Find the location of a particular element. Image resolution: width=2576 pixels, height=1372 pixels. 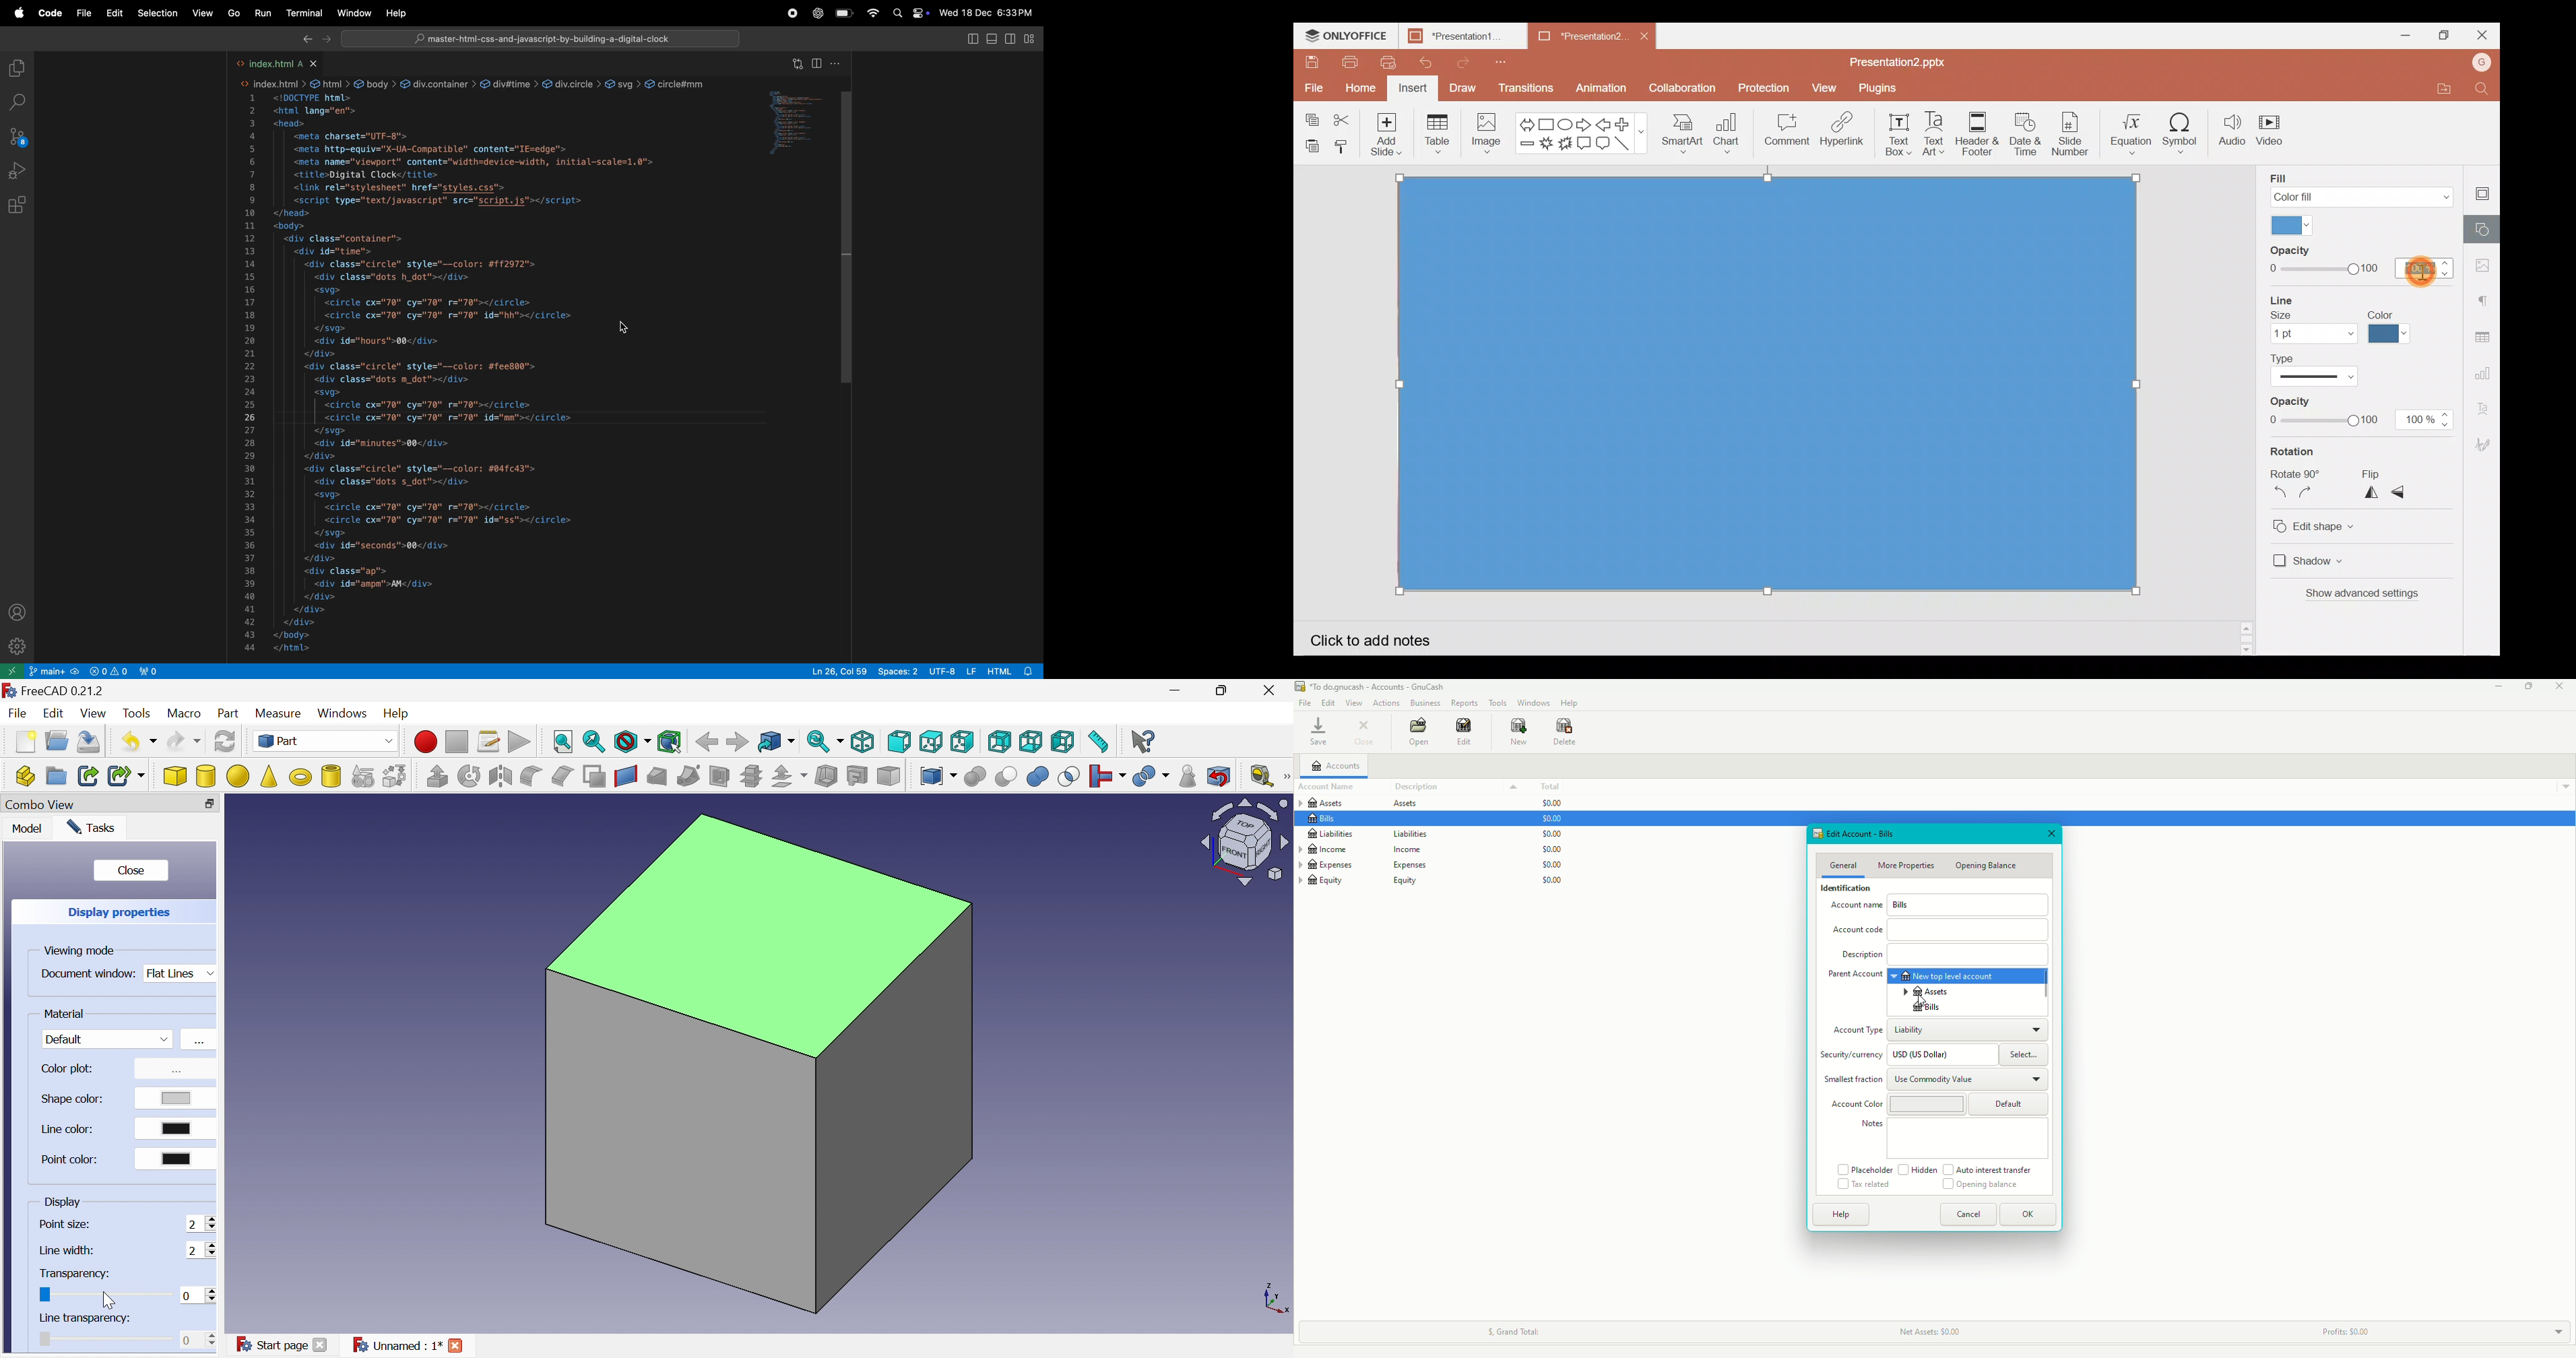

Rectangular callout is located at coordinates (1585, 143).